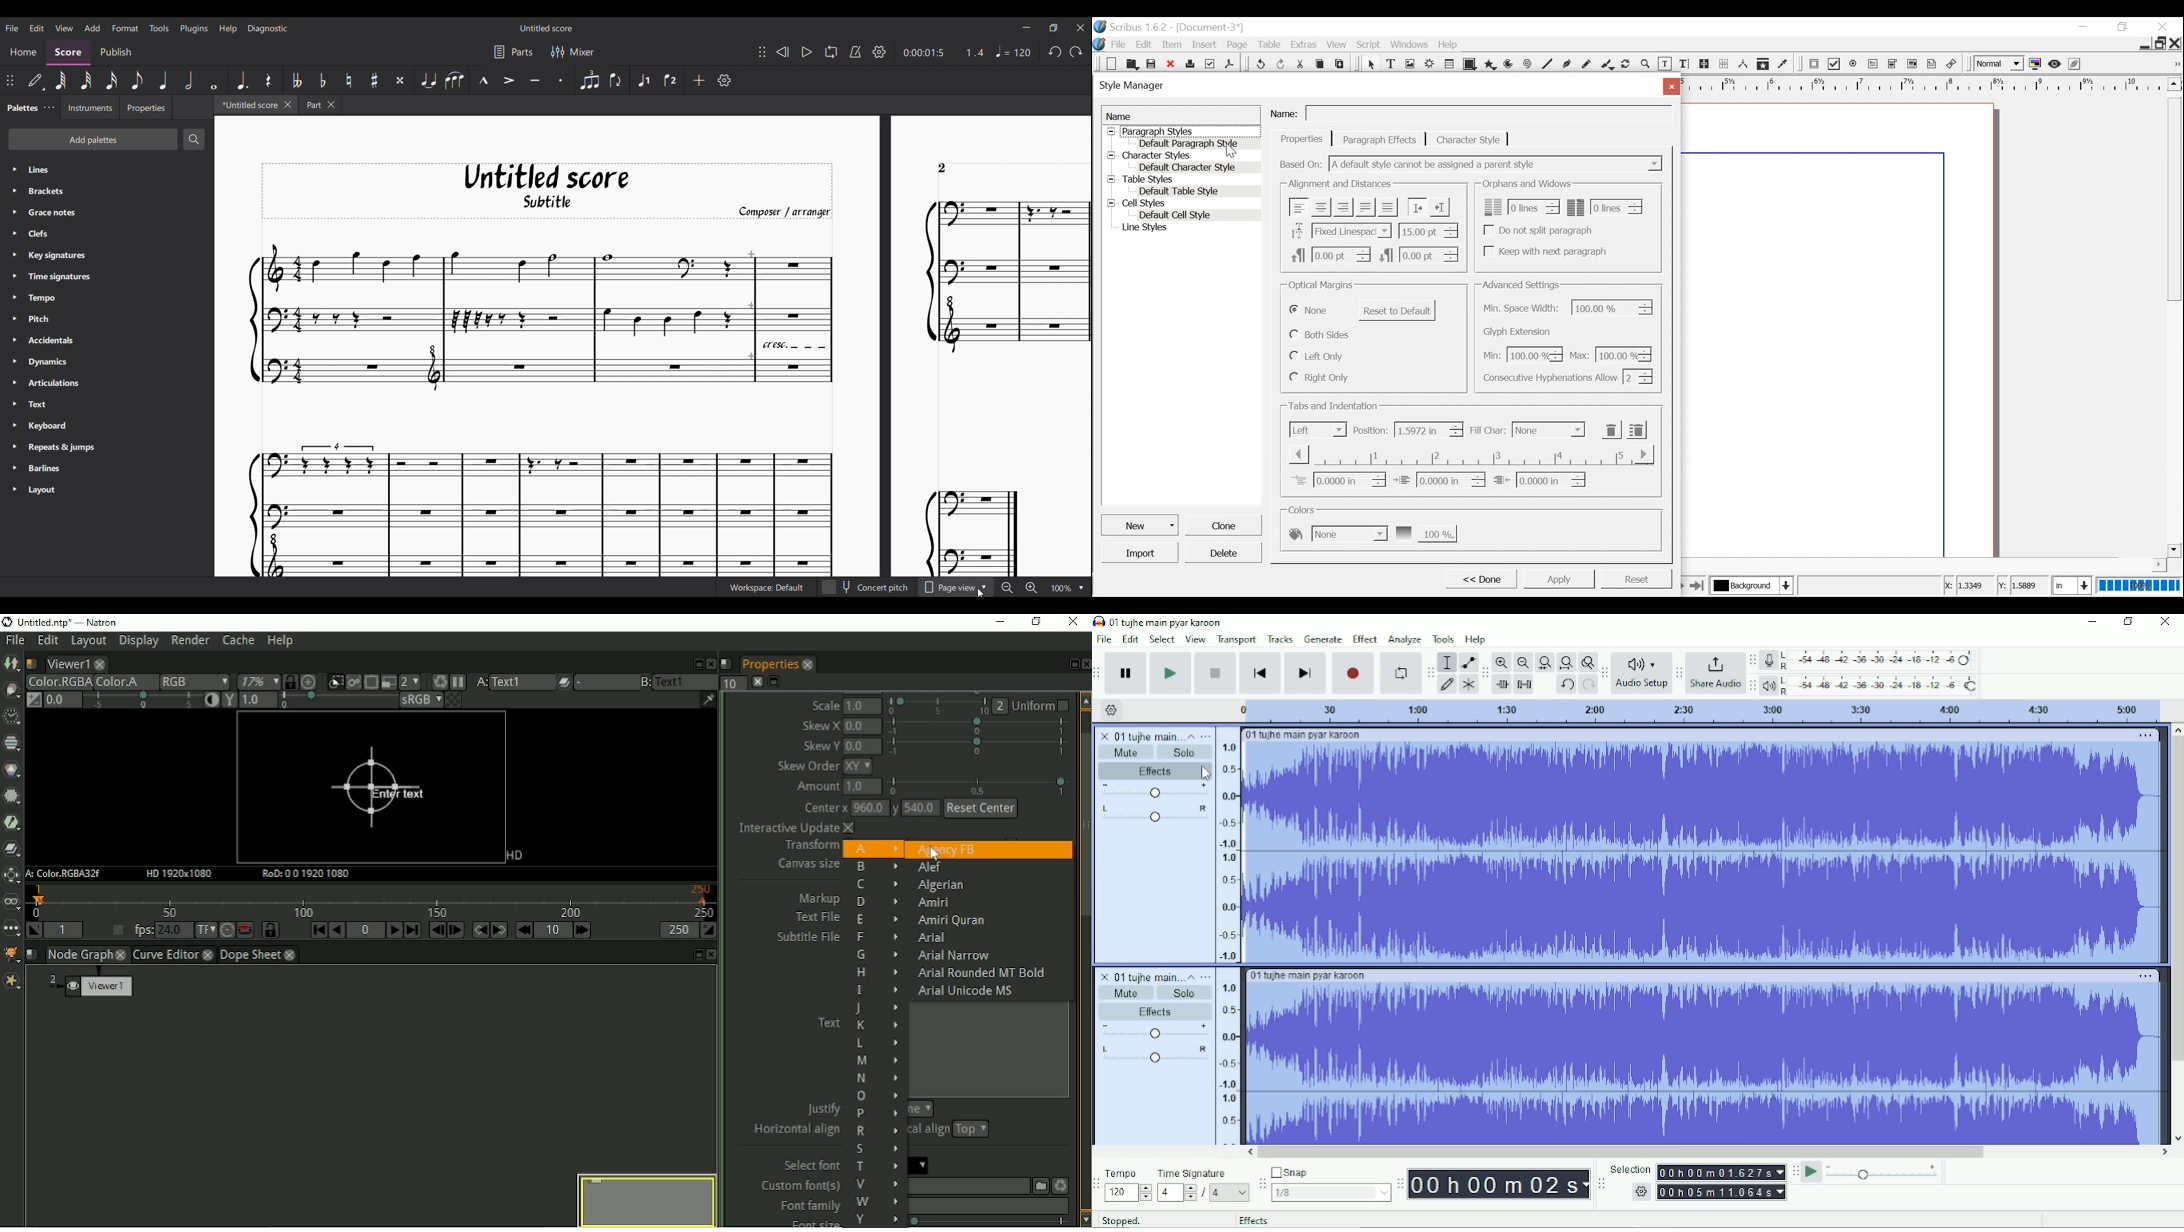 This screenshot has width=2184, height=1232. Describe the element at coordinates (1365, 639) in the screenshot. I see `Effect` at that location.